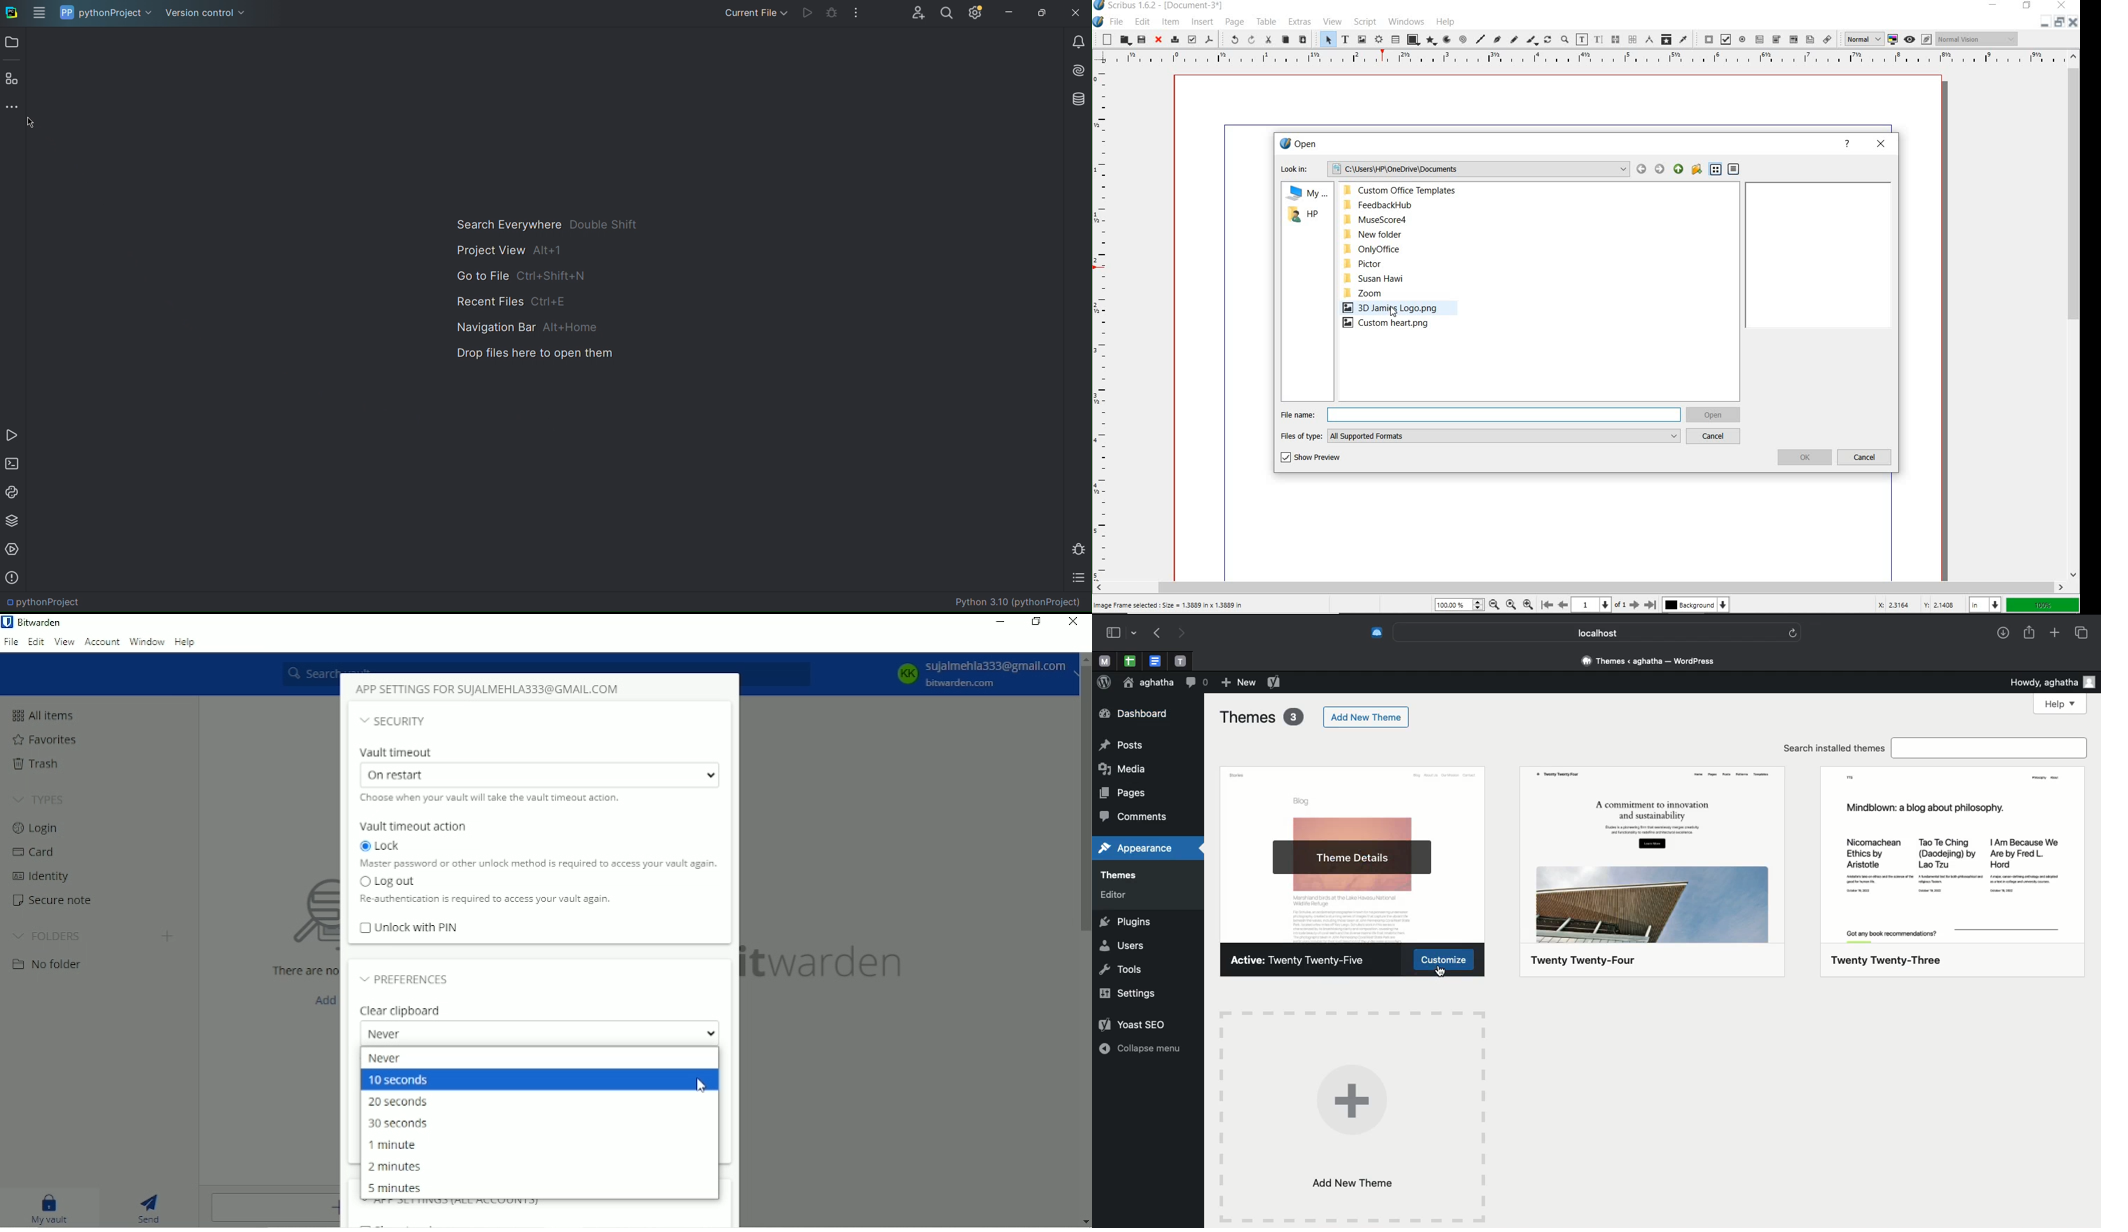  Describe the element at coordinates (1579, 587) in the screenshot. I see `SCROLLBAR` at that location.